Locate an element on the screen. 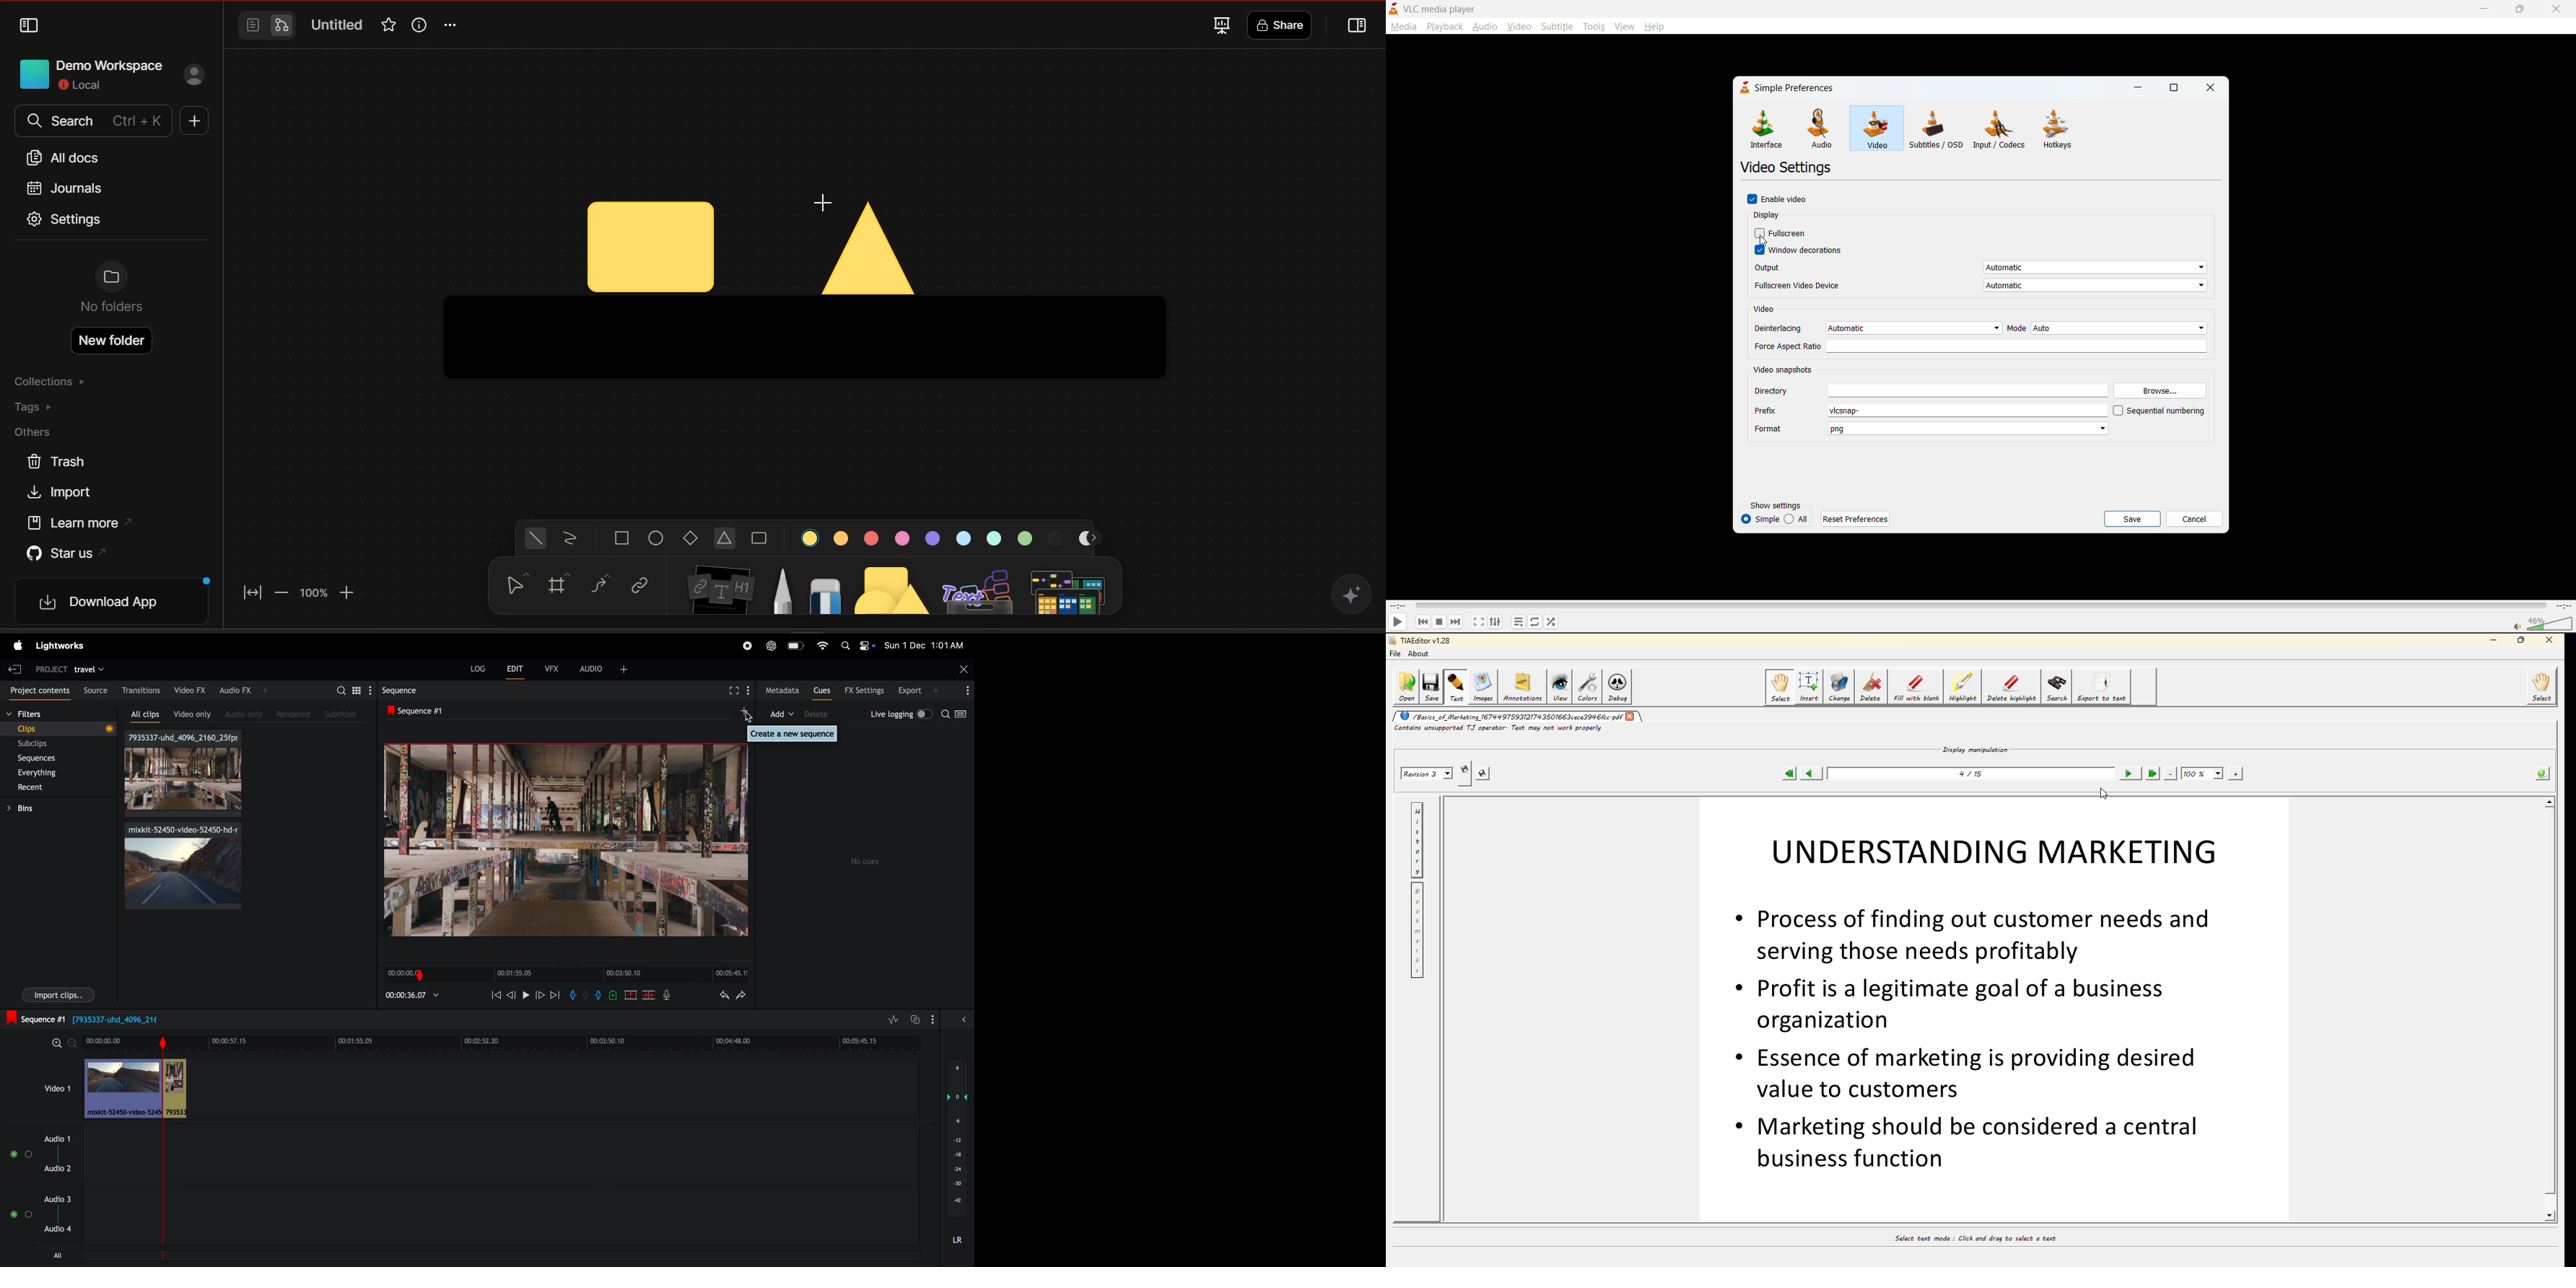  total track time is located at coordinates (2563, 605).